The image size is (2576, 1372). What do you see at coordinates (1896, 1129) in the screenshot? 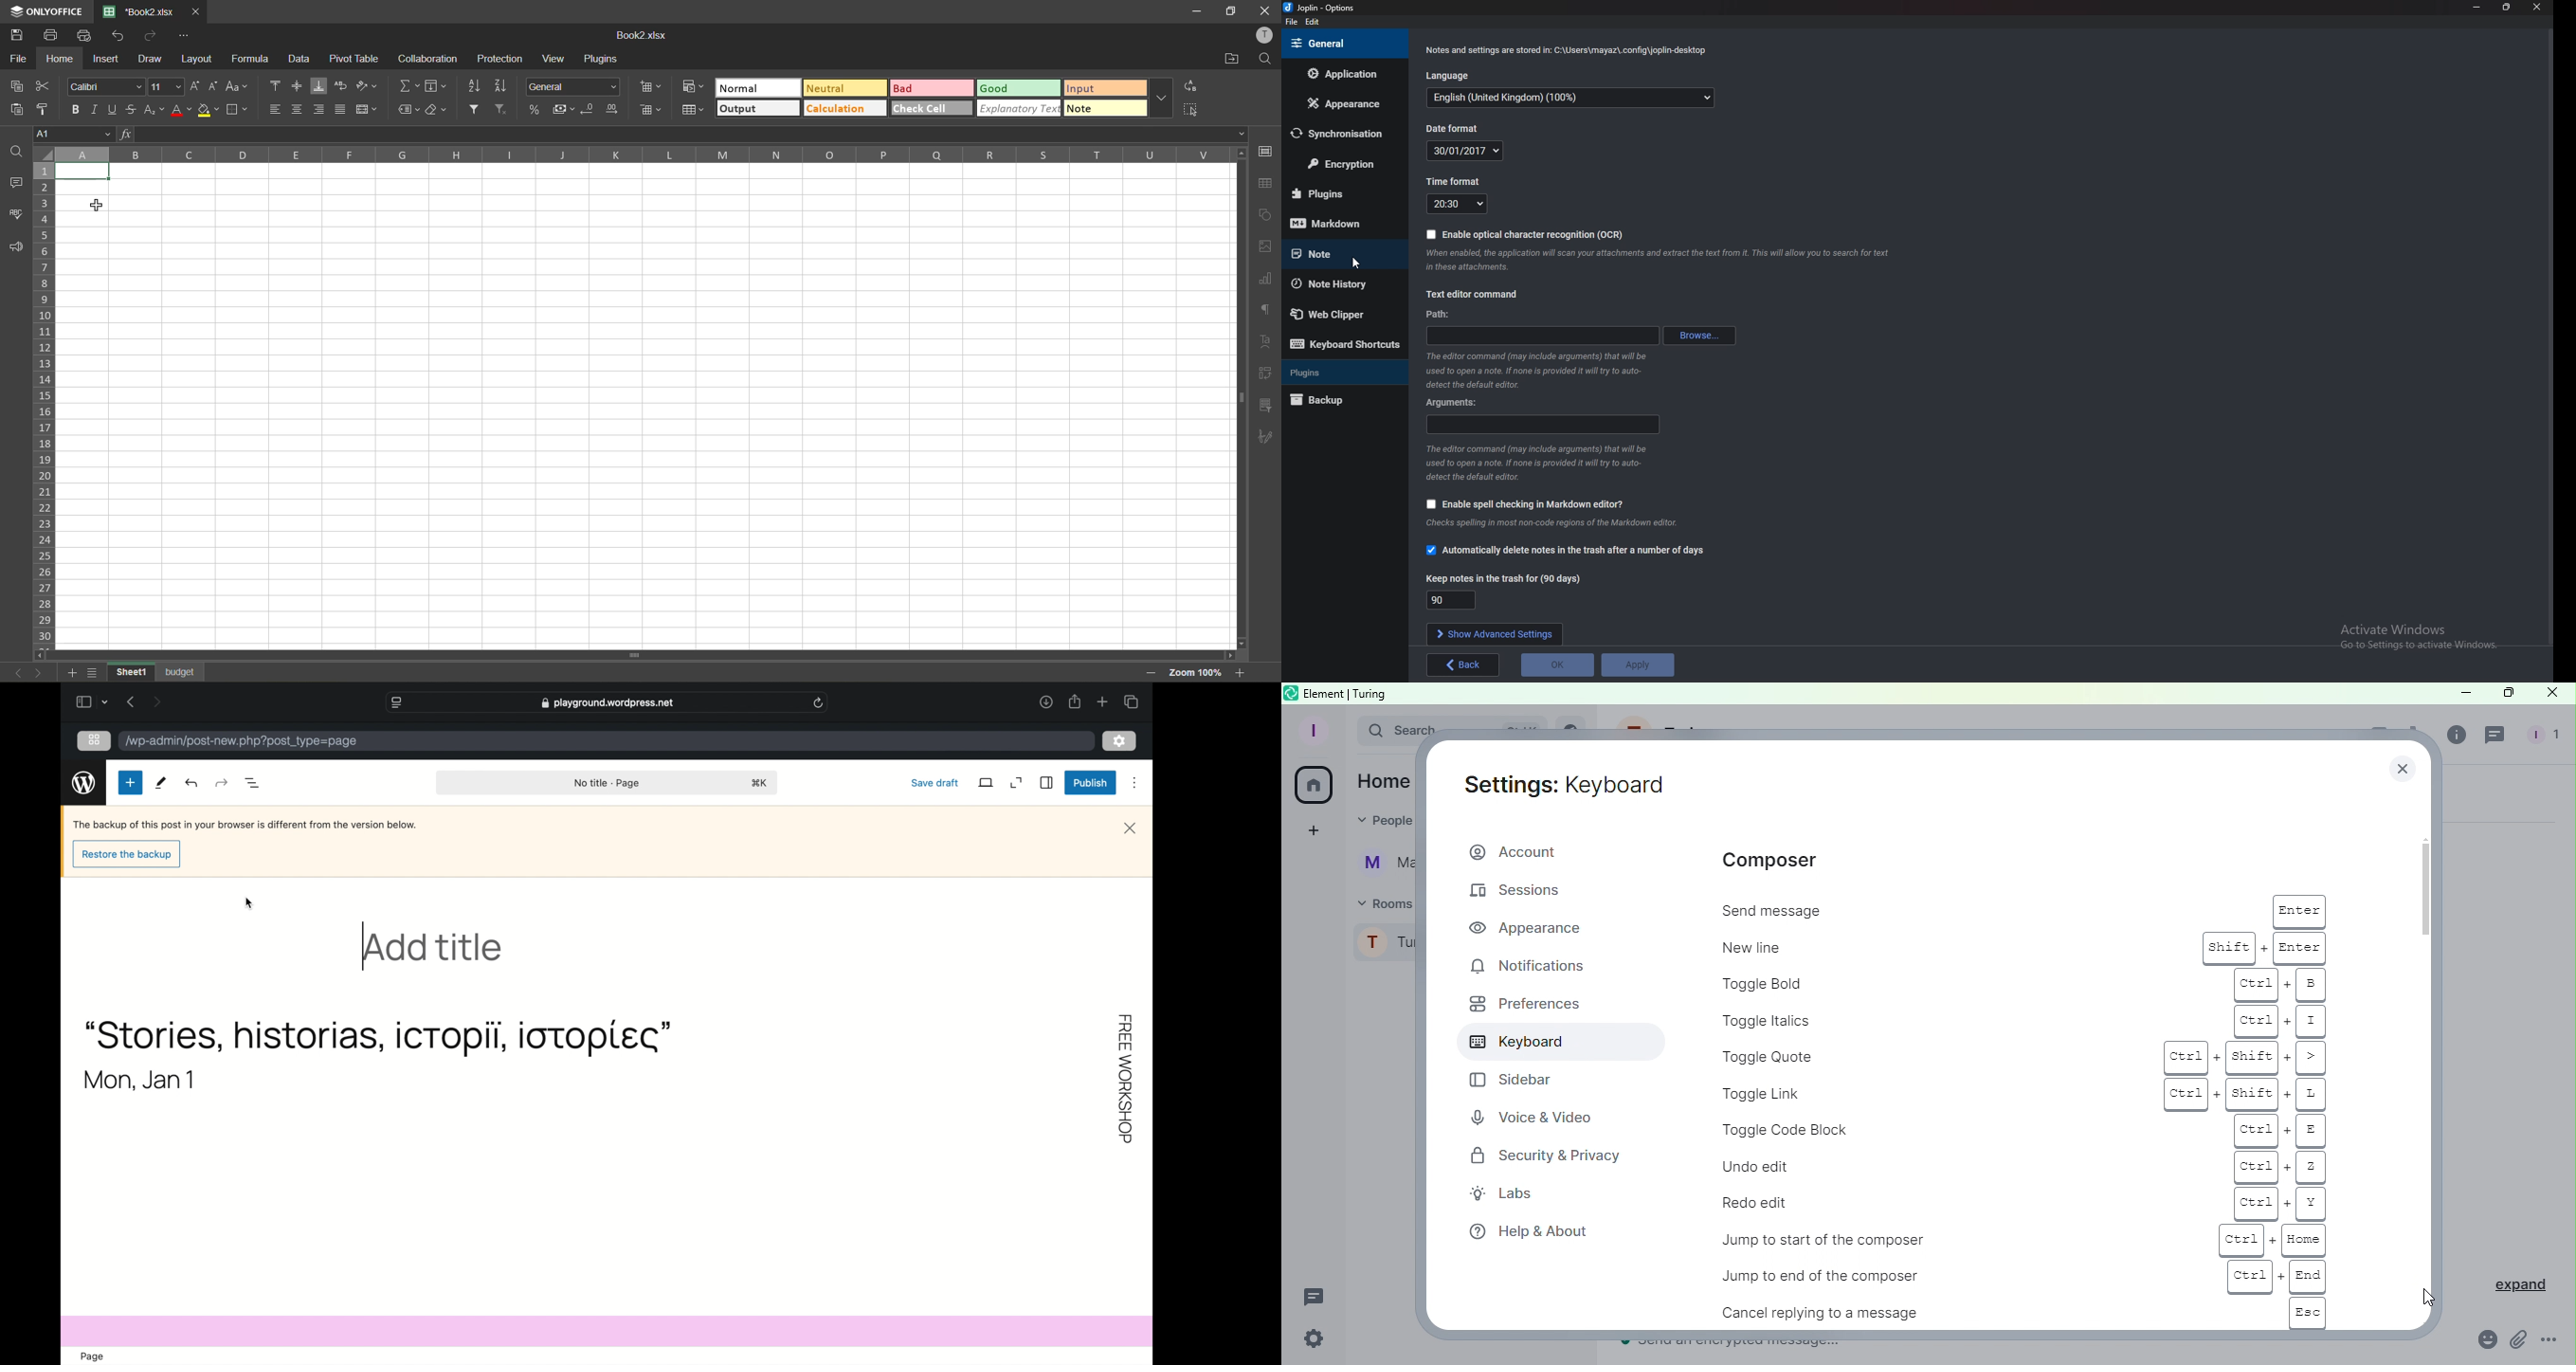
I see `Toggle code block` at bounding box center [1896, 1129].